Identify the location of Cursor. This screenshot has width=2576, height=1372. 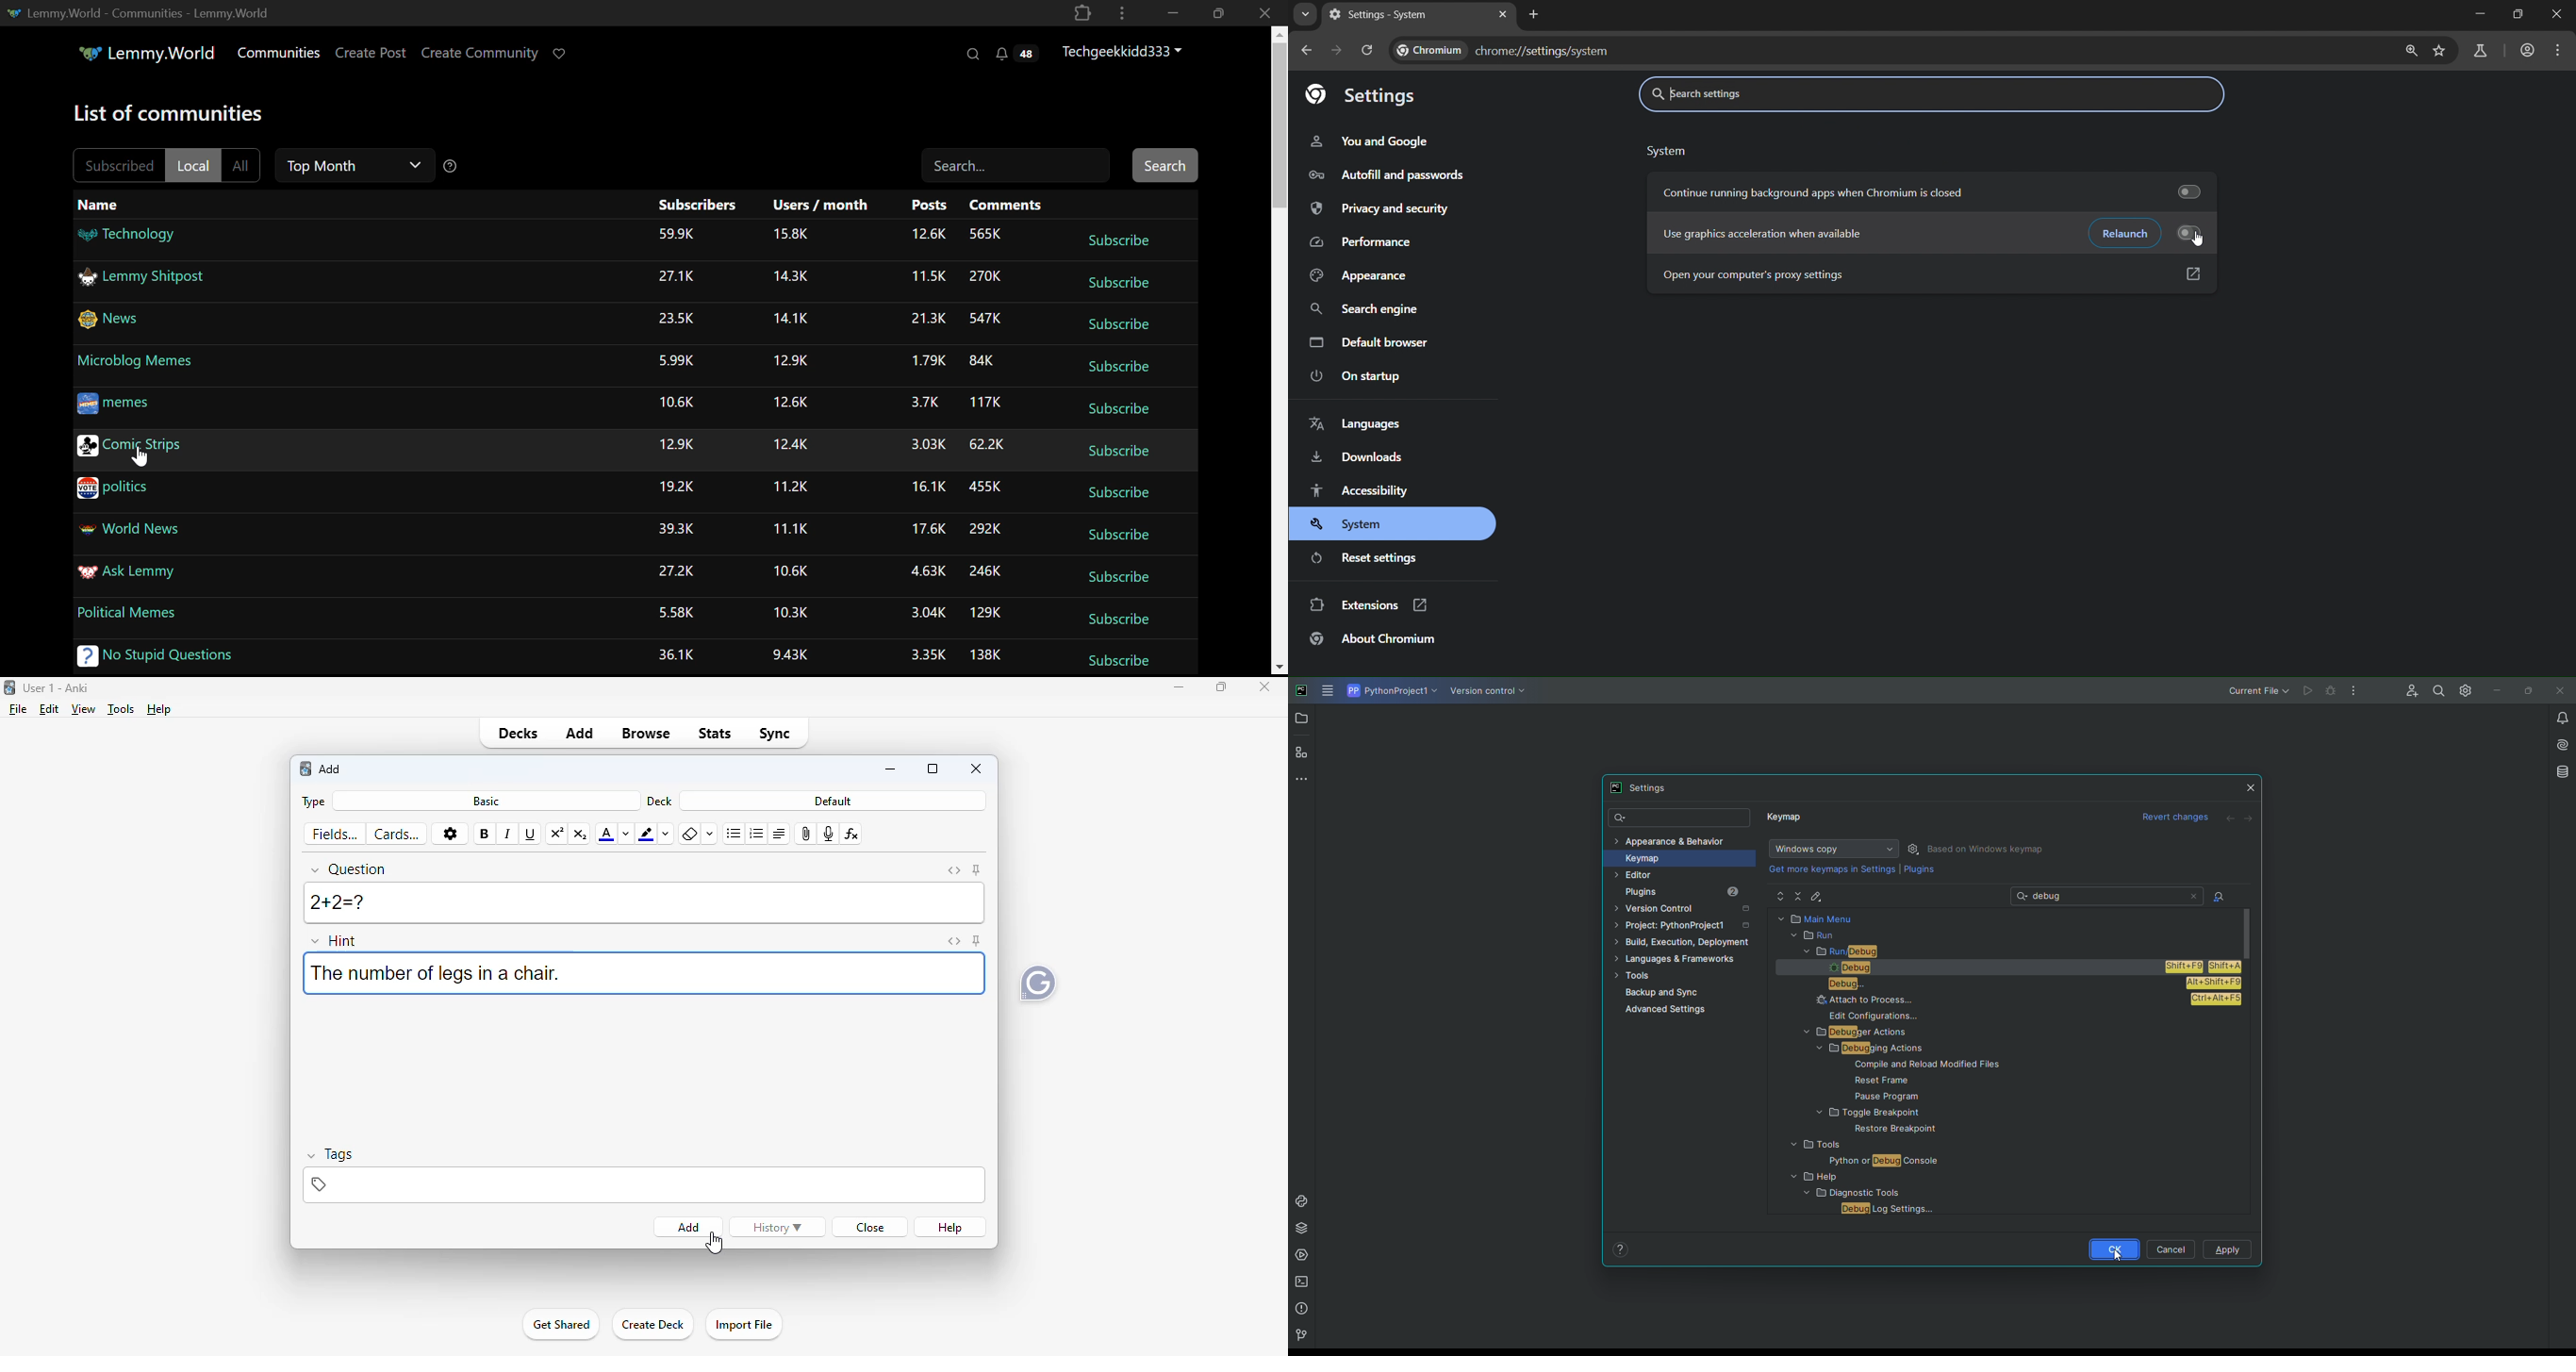
(2118, 1252).